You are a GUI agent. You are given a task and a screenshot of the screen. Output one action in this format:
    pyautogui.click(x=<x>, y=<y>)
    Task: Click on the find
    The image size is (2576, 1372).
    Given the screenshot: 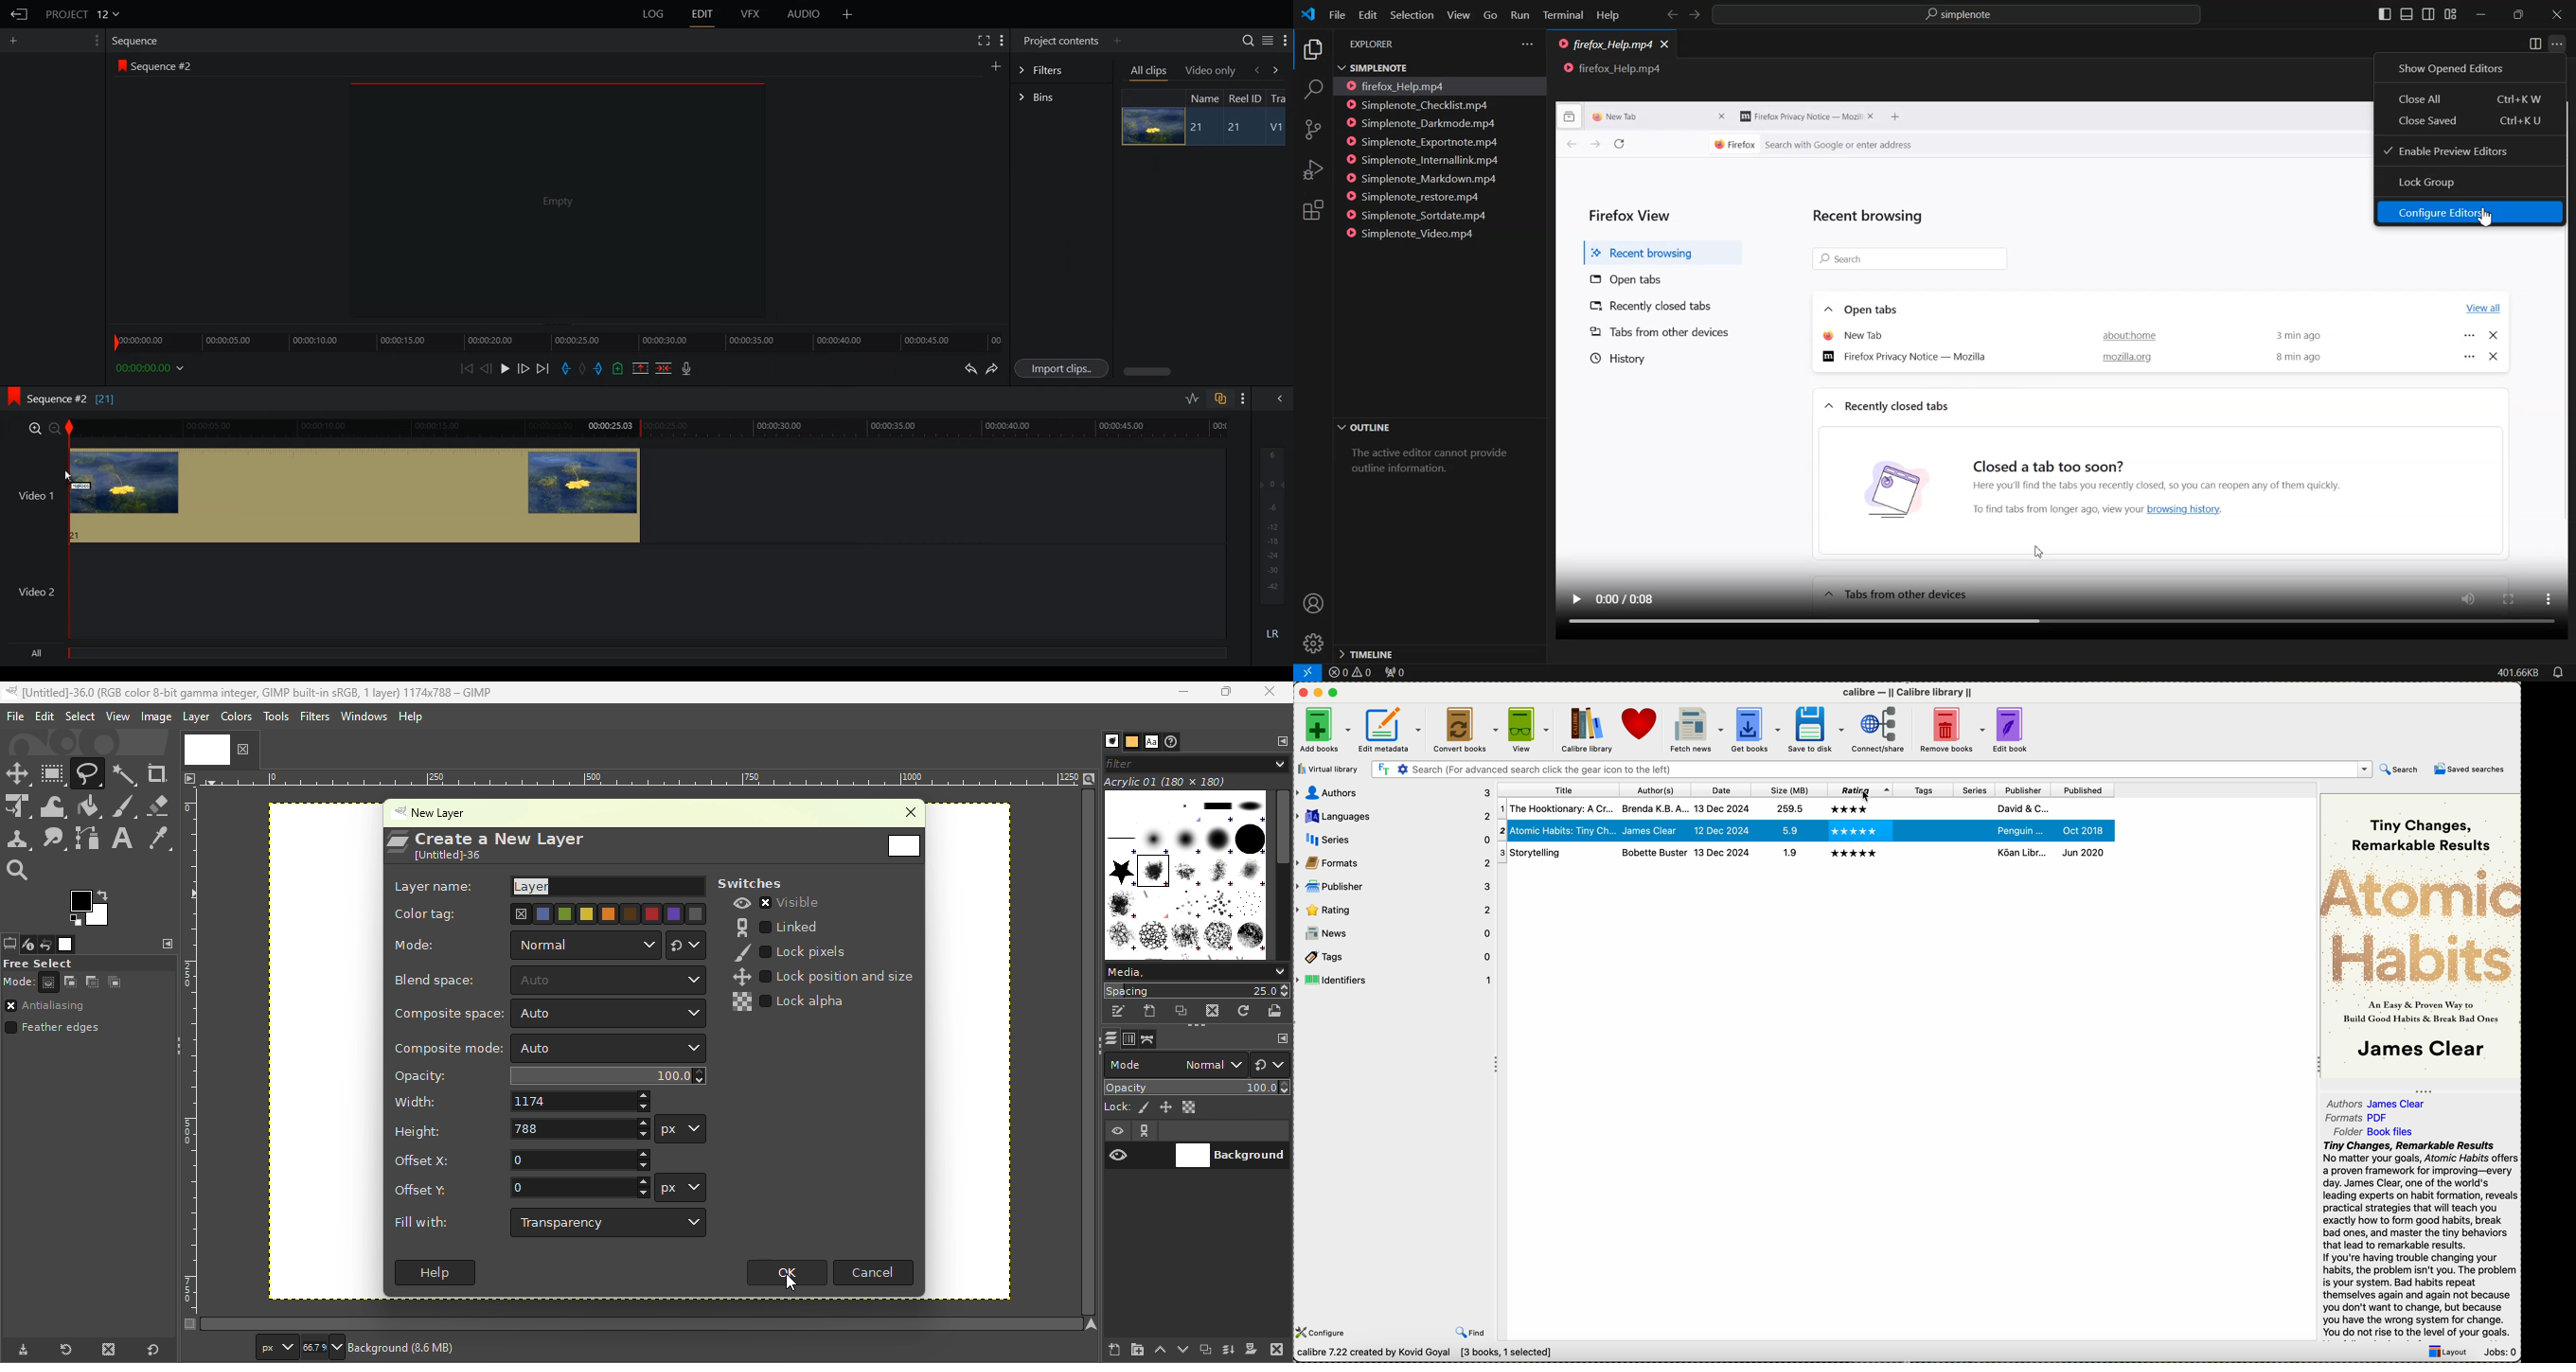 What is the action you would take?
    pyautogui.click(x=1470, y=1332)
    